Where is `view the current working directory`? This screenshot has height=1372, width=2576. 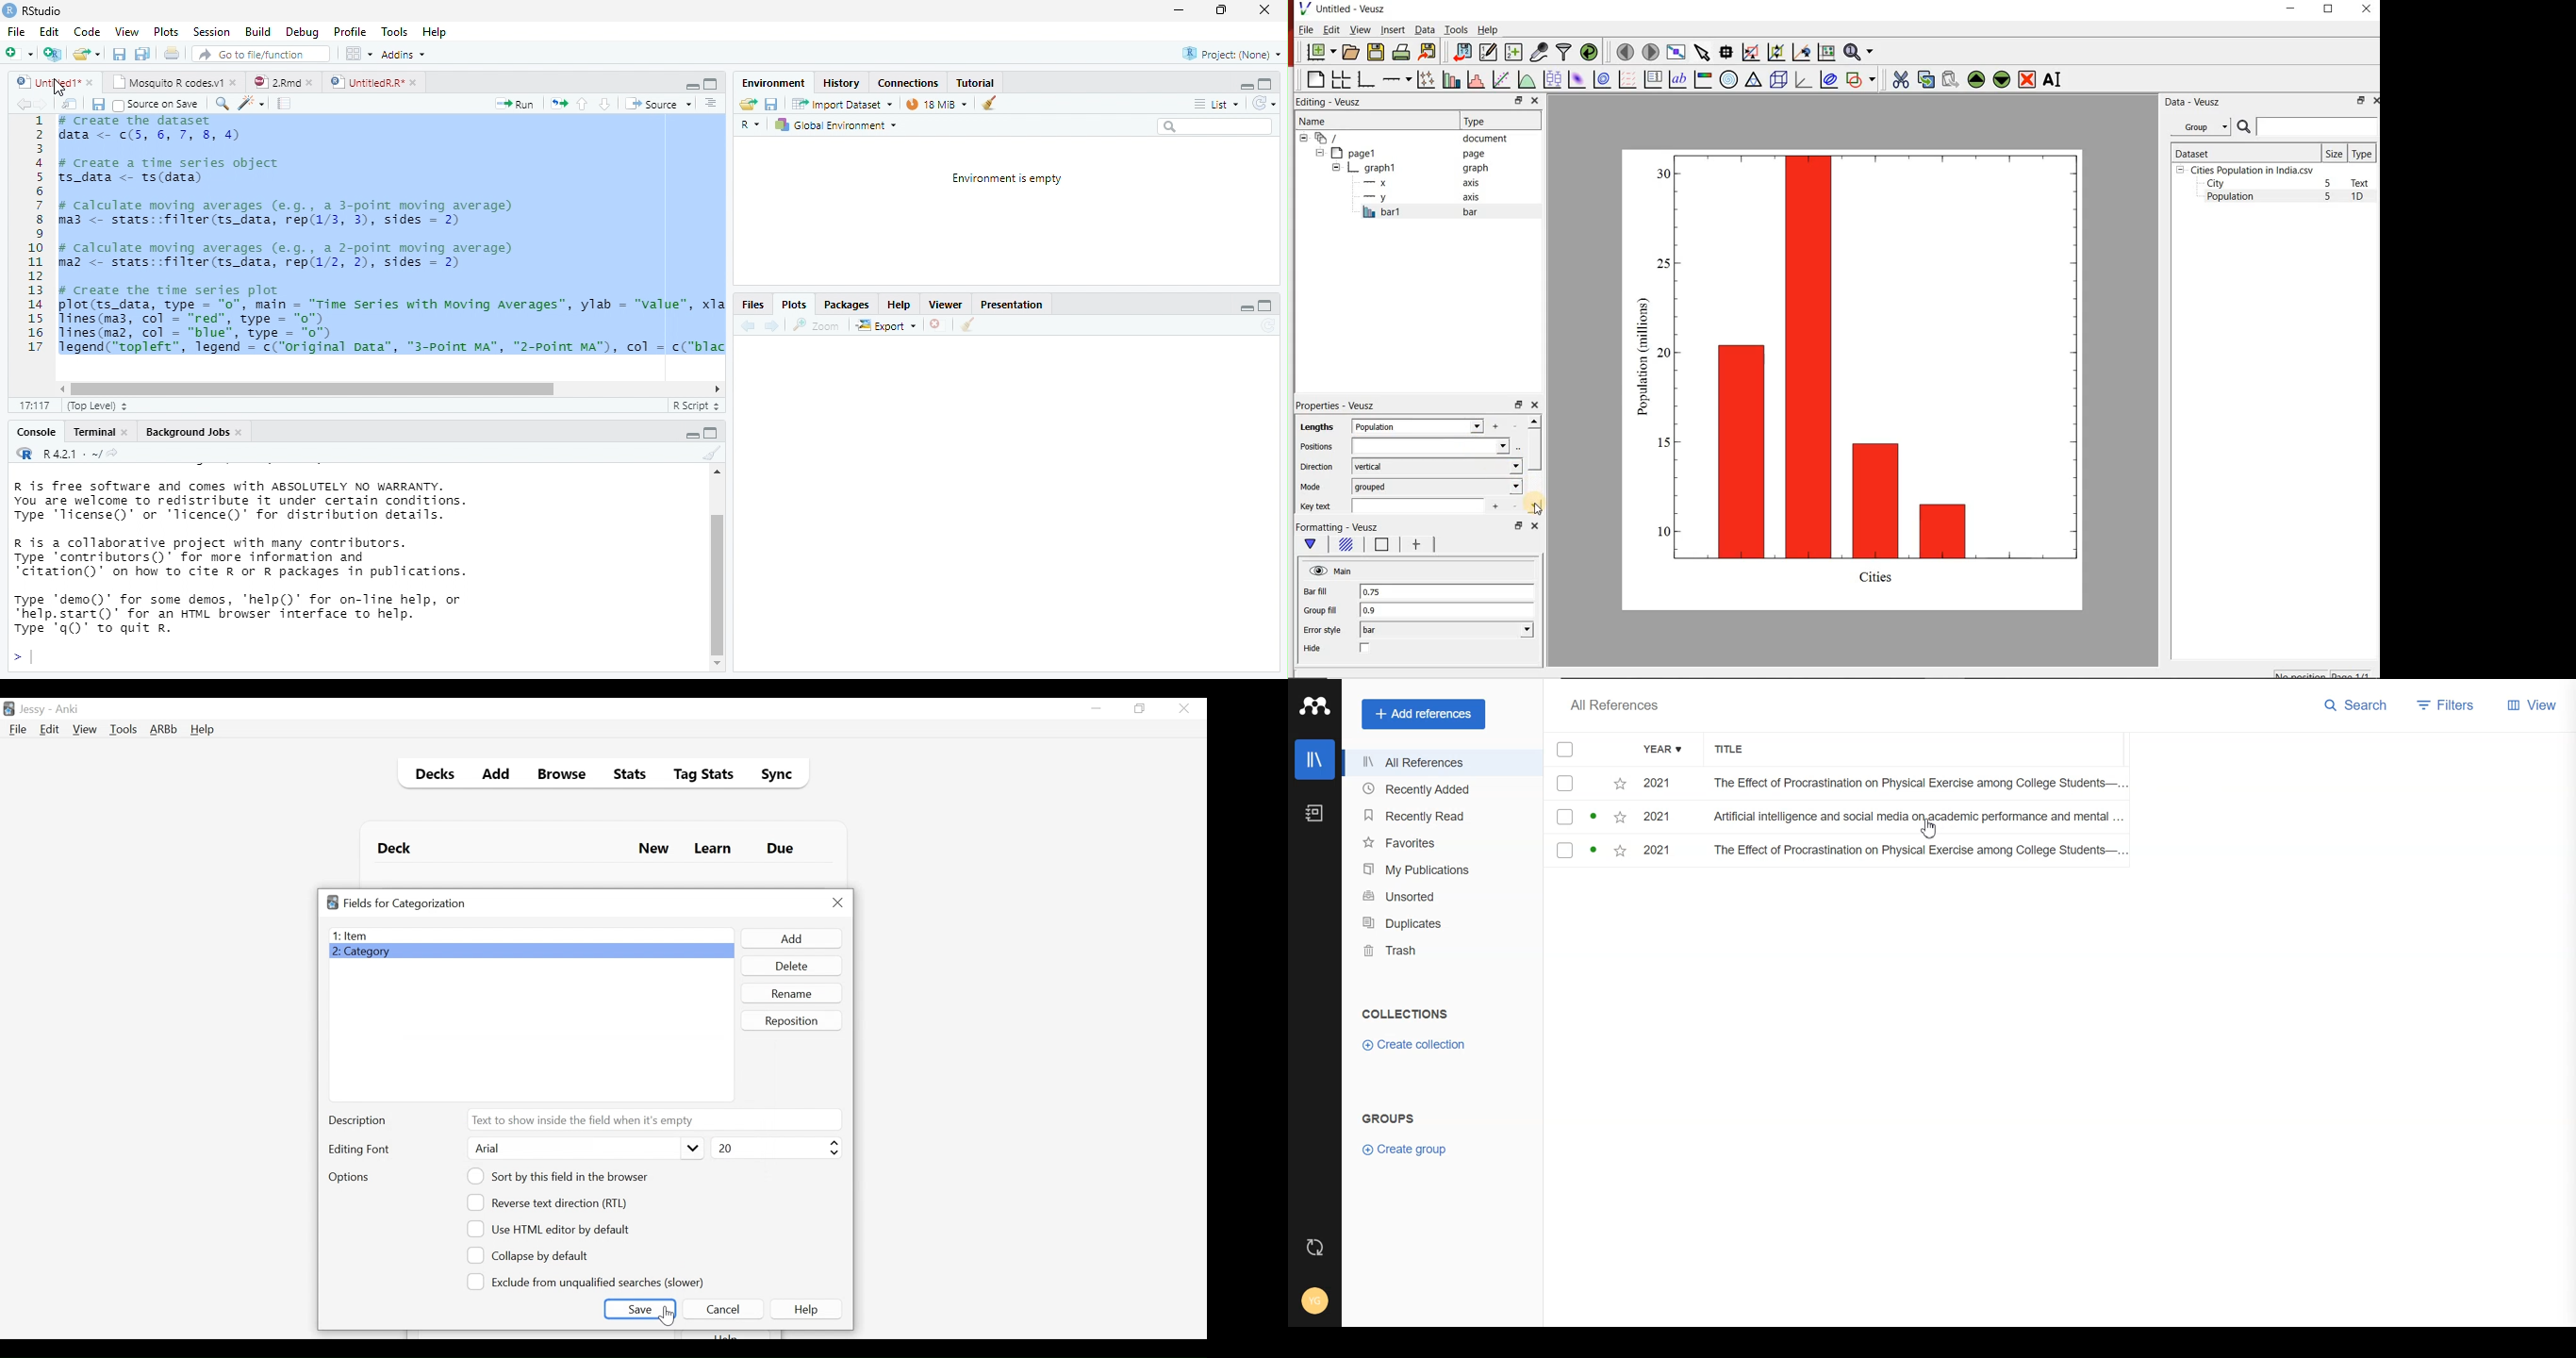 view the current working directory is located at coordinates (113, 453).